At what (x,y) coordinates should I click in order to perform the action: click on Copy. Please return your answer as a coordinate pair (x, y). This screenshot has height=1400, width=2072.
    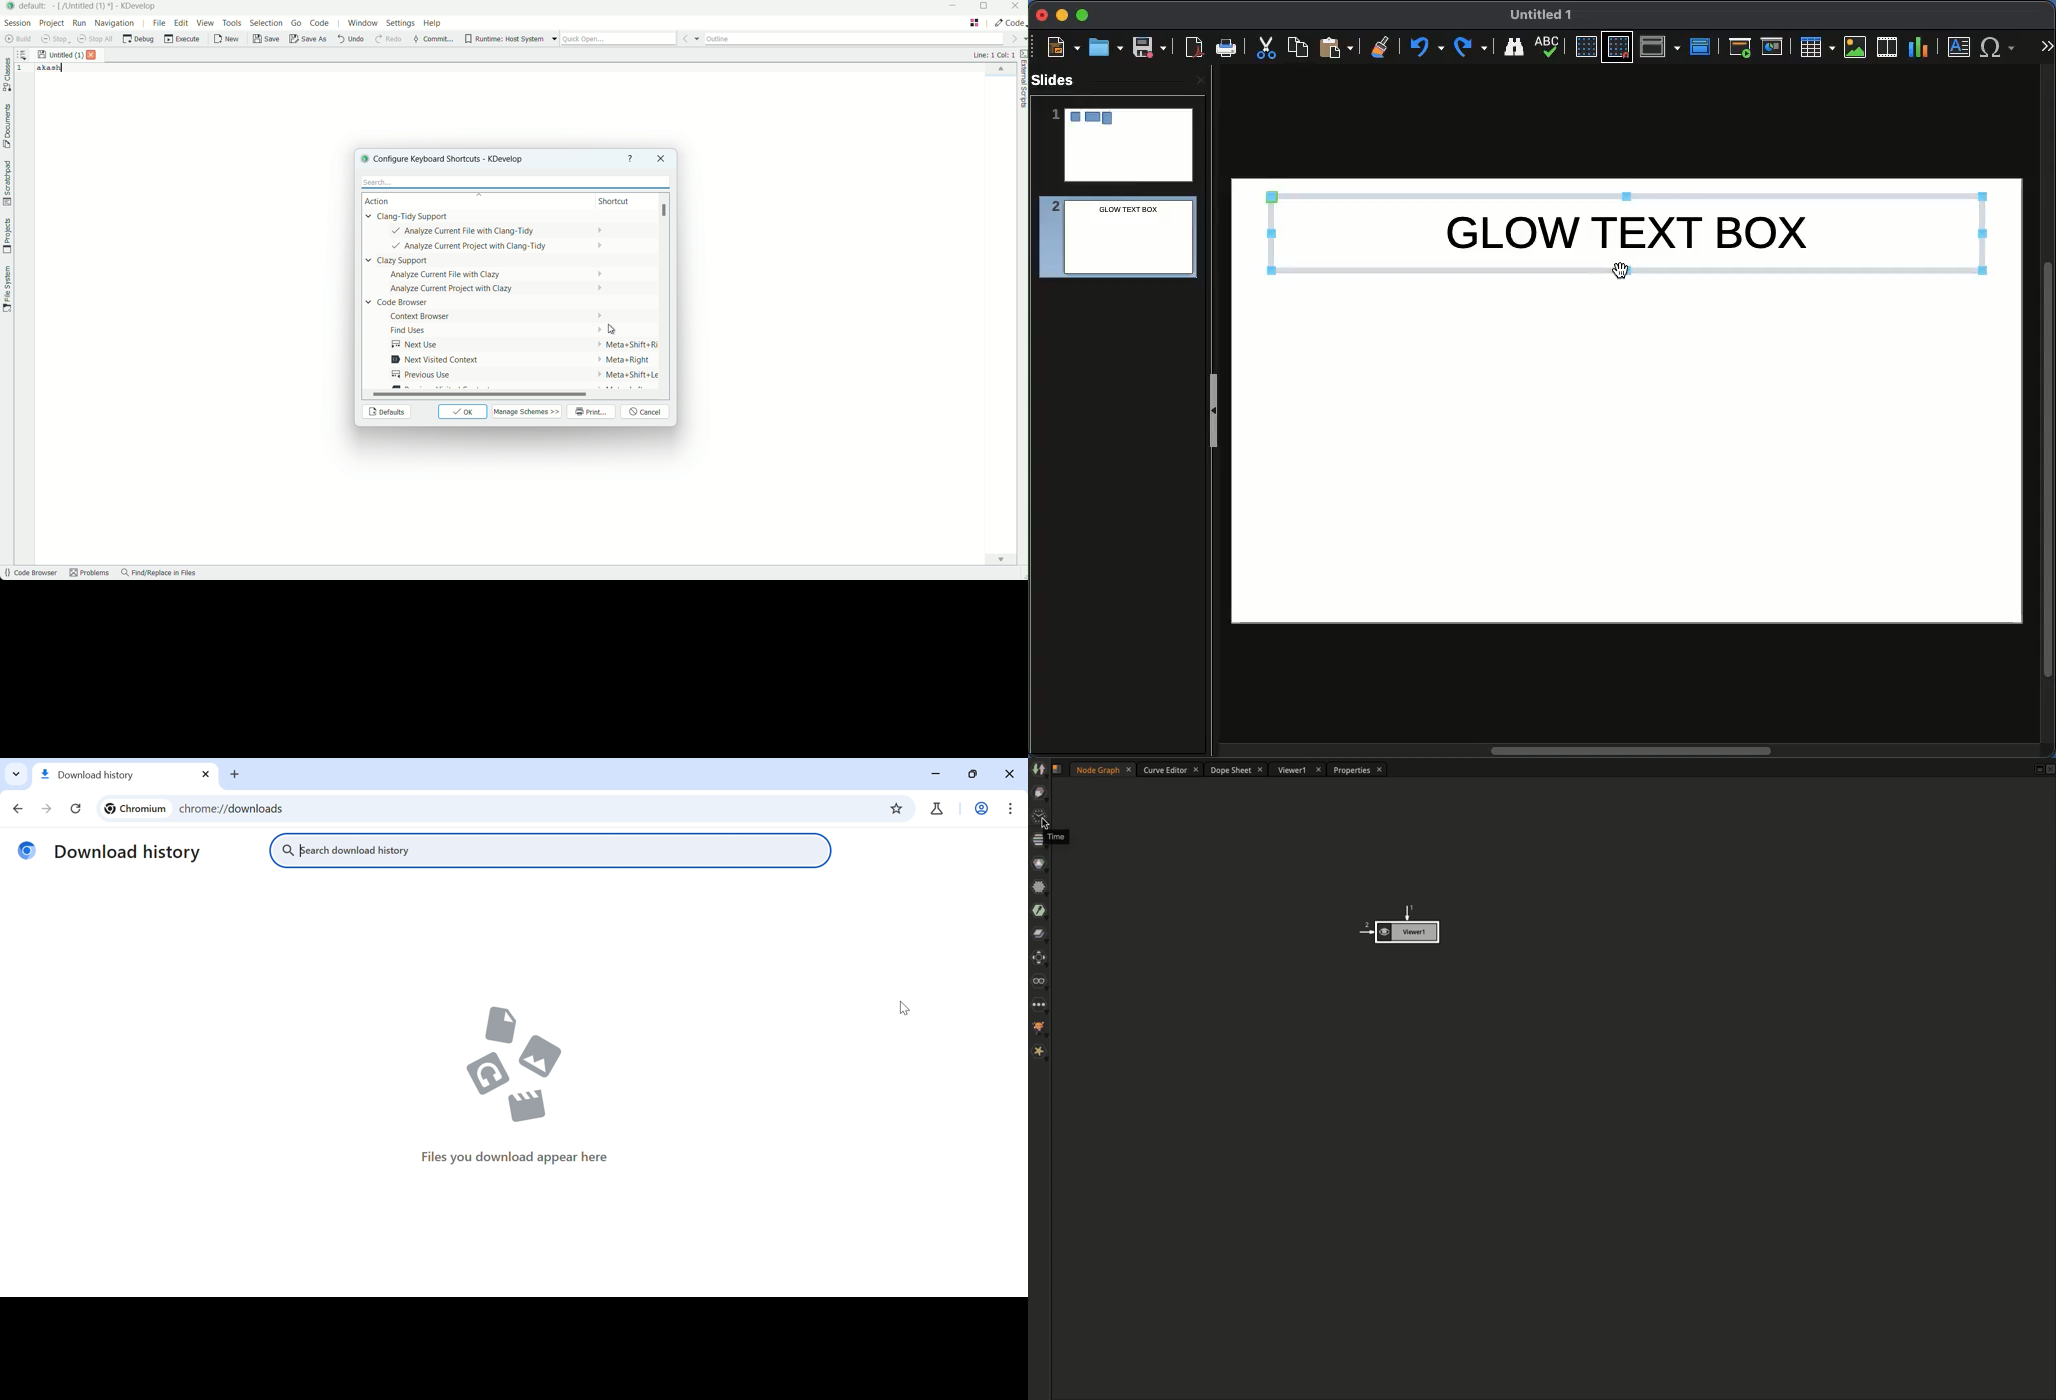
    Looking at the image, I should click on (1298, 46).